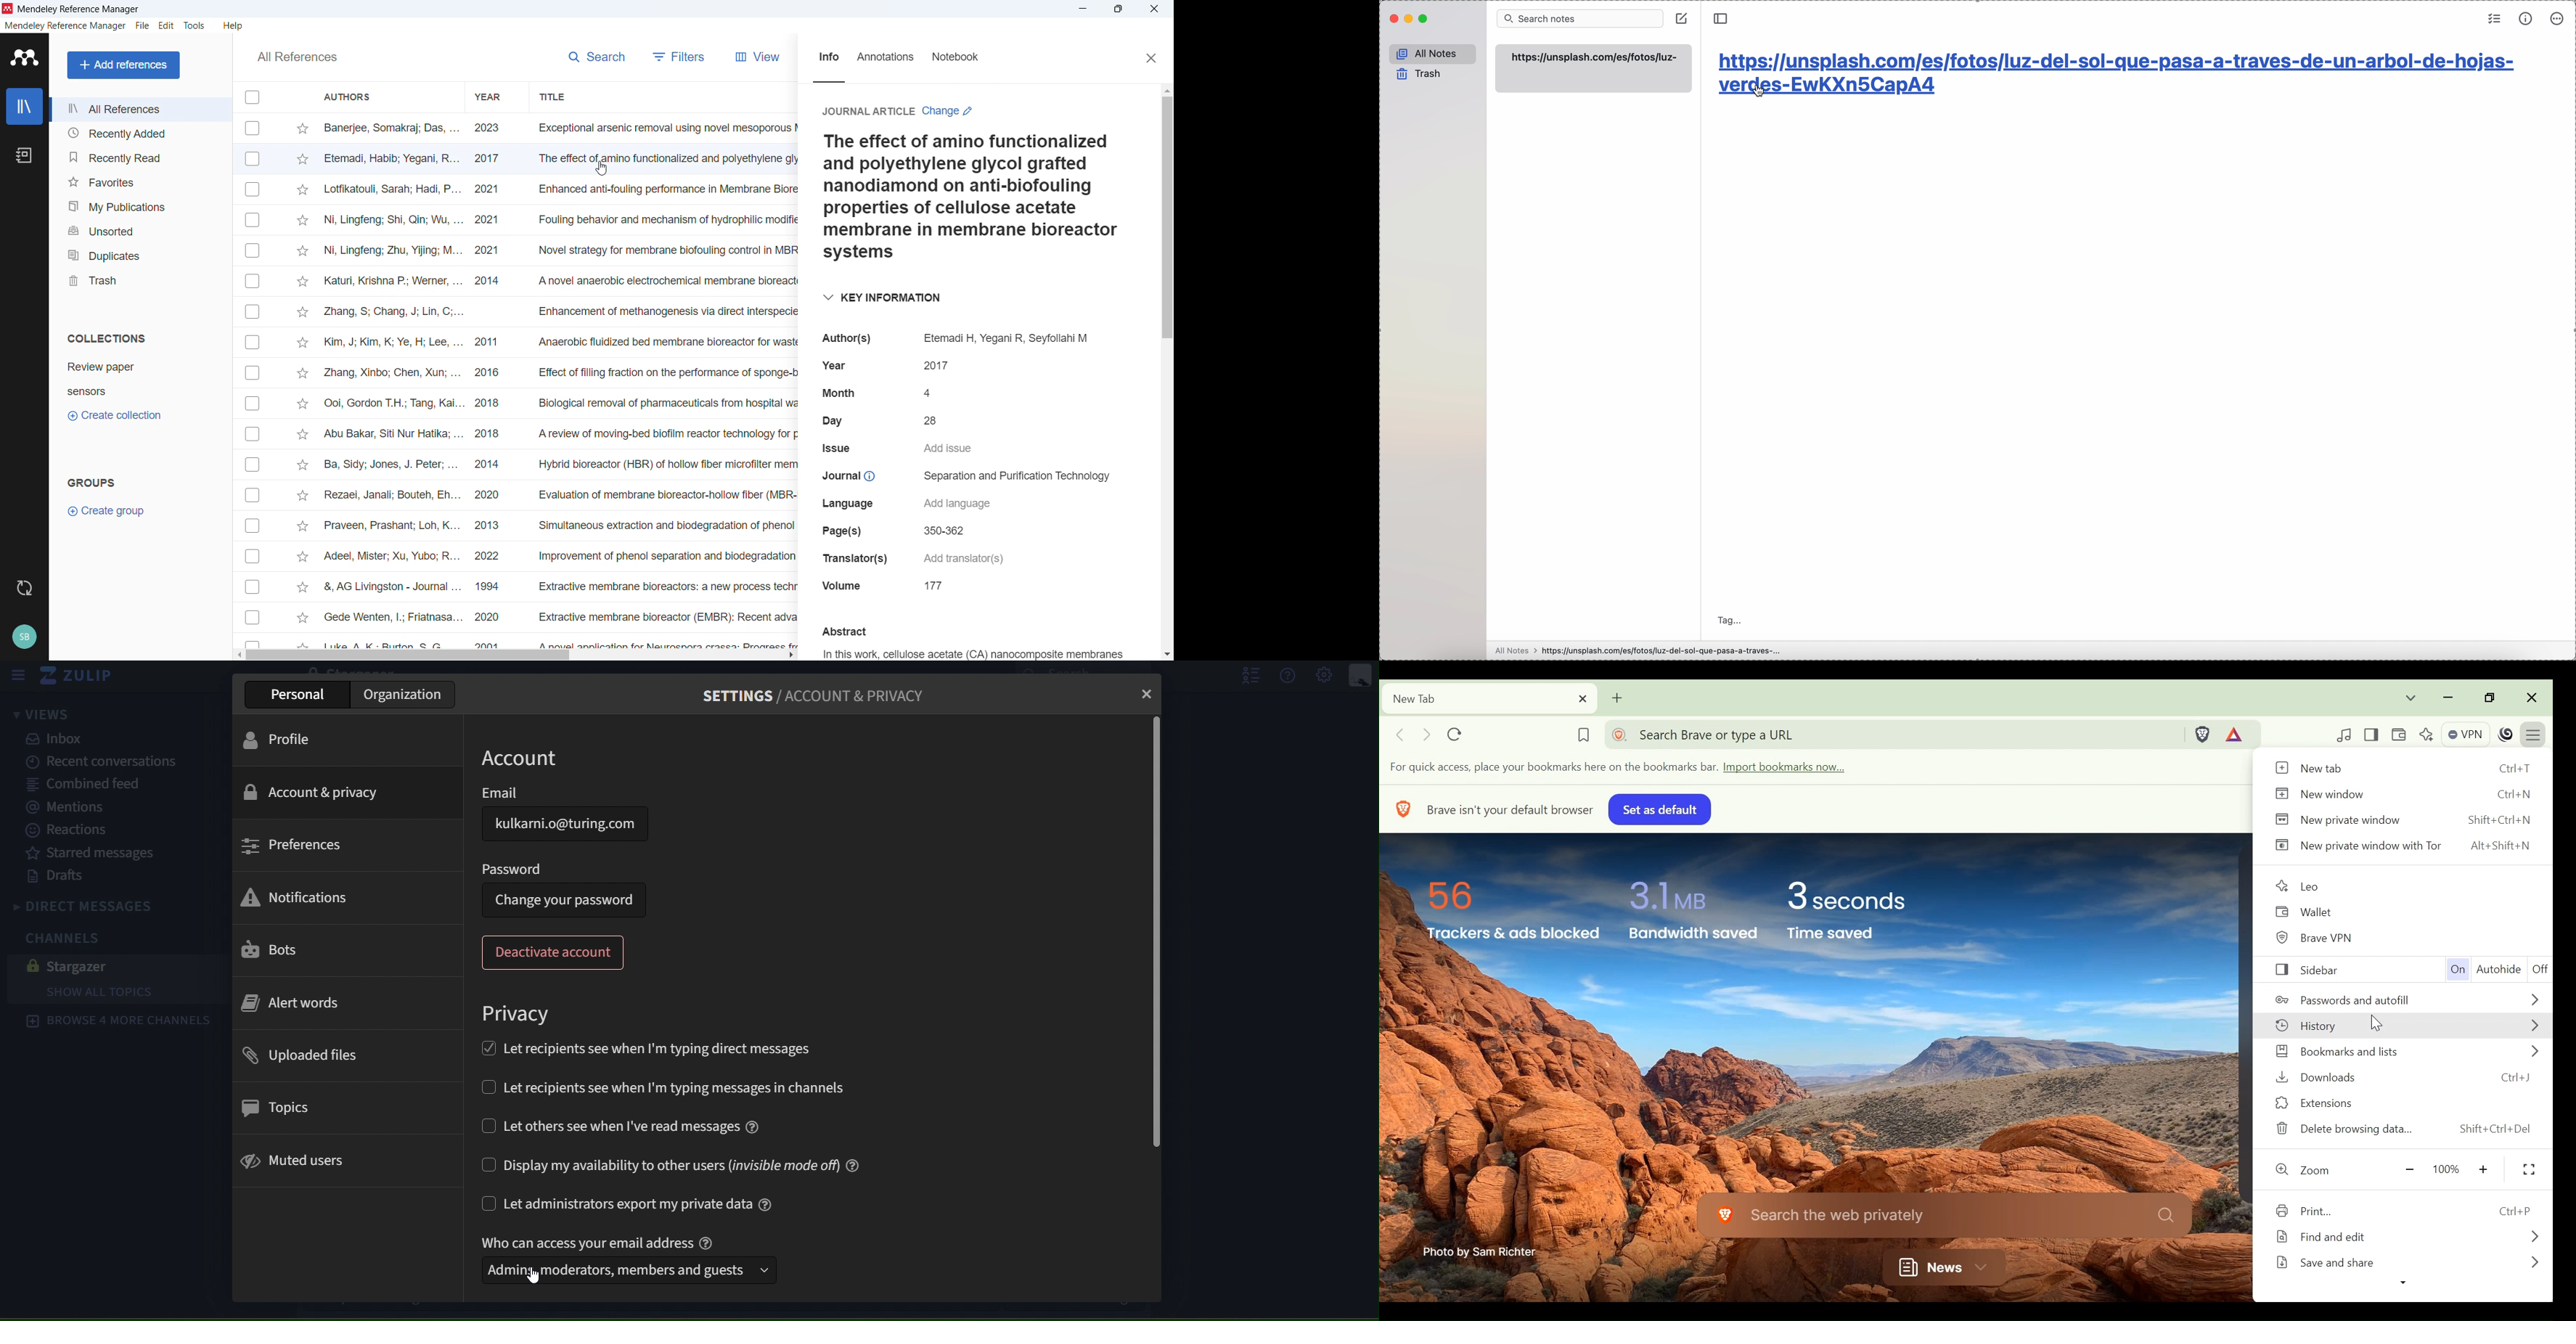 The height and width of the screenshot is (1344, 2576). I want to click on Recently read , so click(139, 157).